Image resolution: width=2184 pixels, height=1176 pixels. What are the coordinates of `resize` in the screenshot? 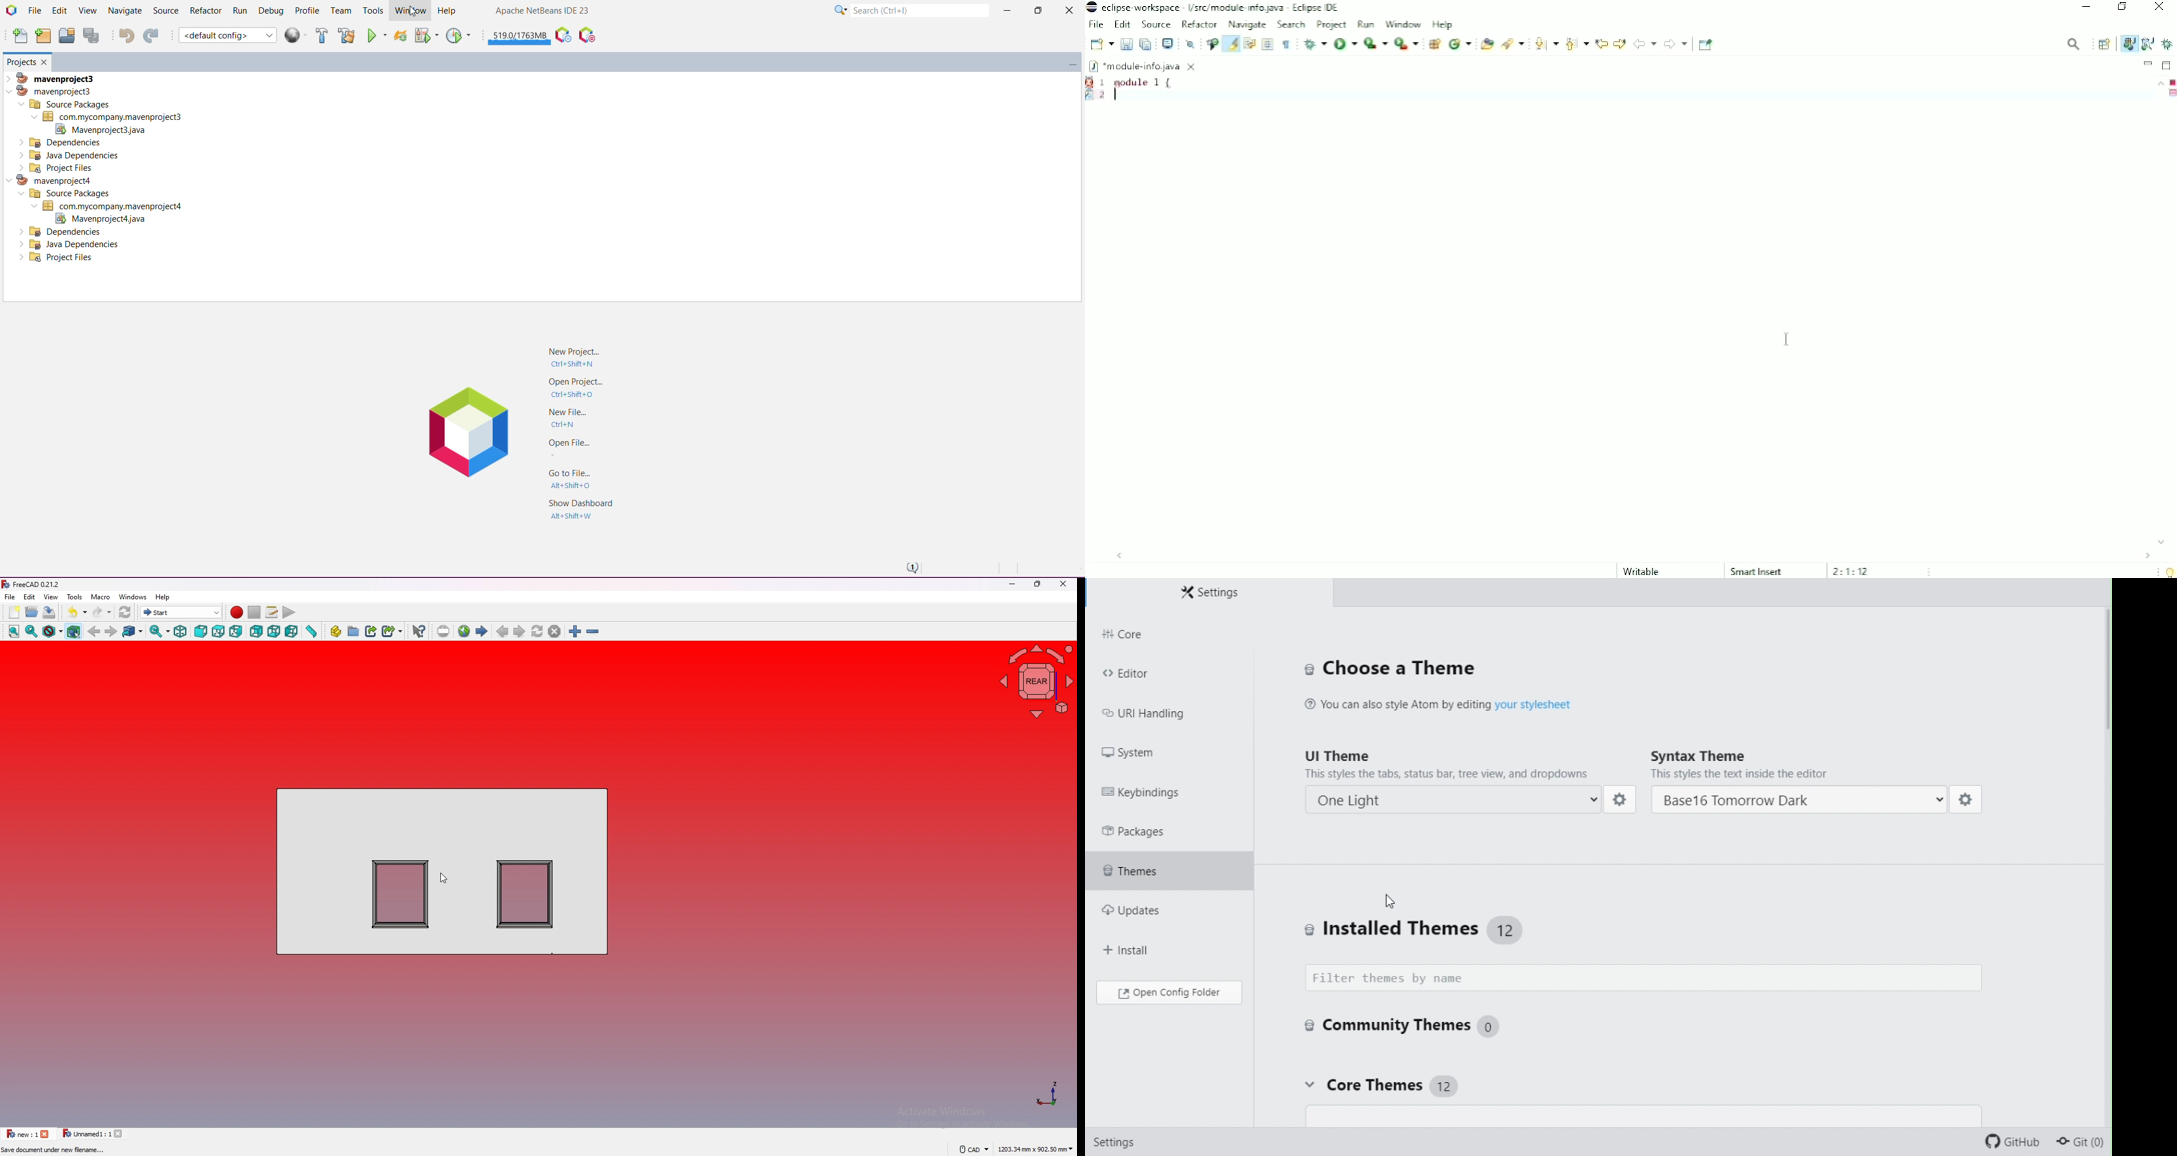 It's located at (1038, 585).